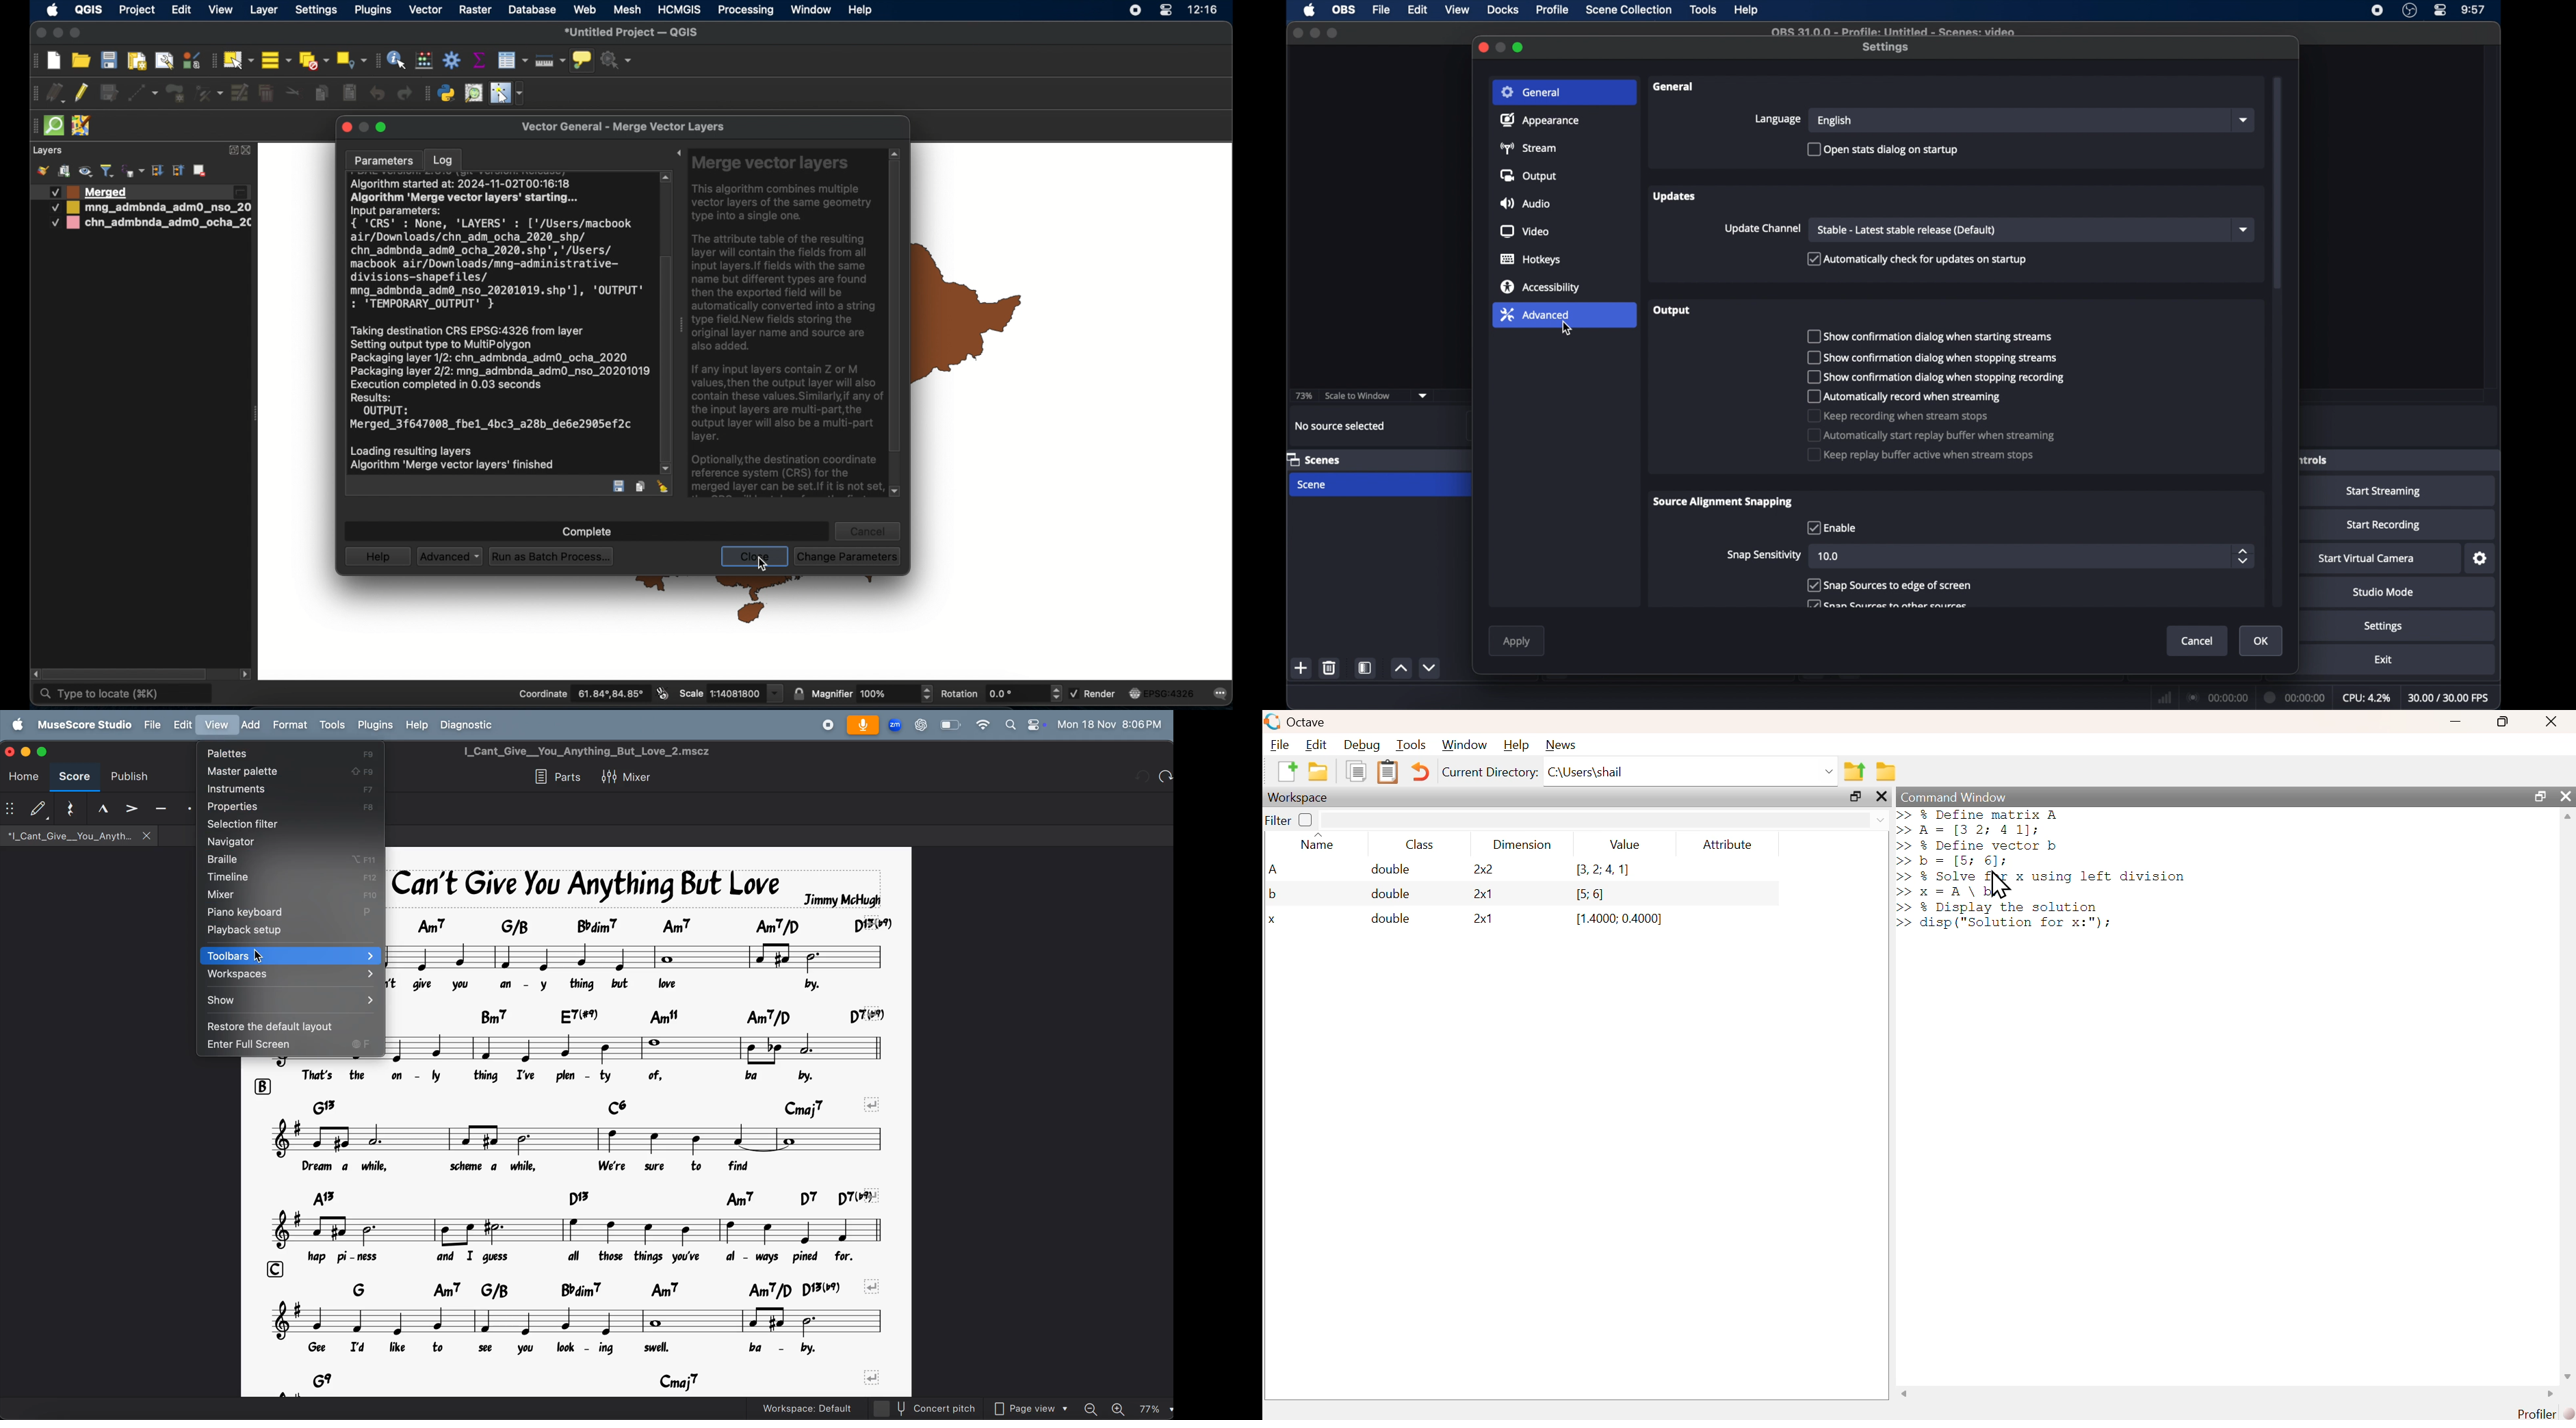  I want to click on digitizing toolbar, so click(36, 95).